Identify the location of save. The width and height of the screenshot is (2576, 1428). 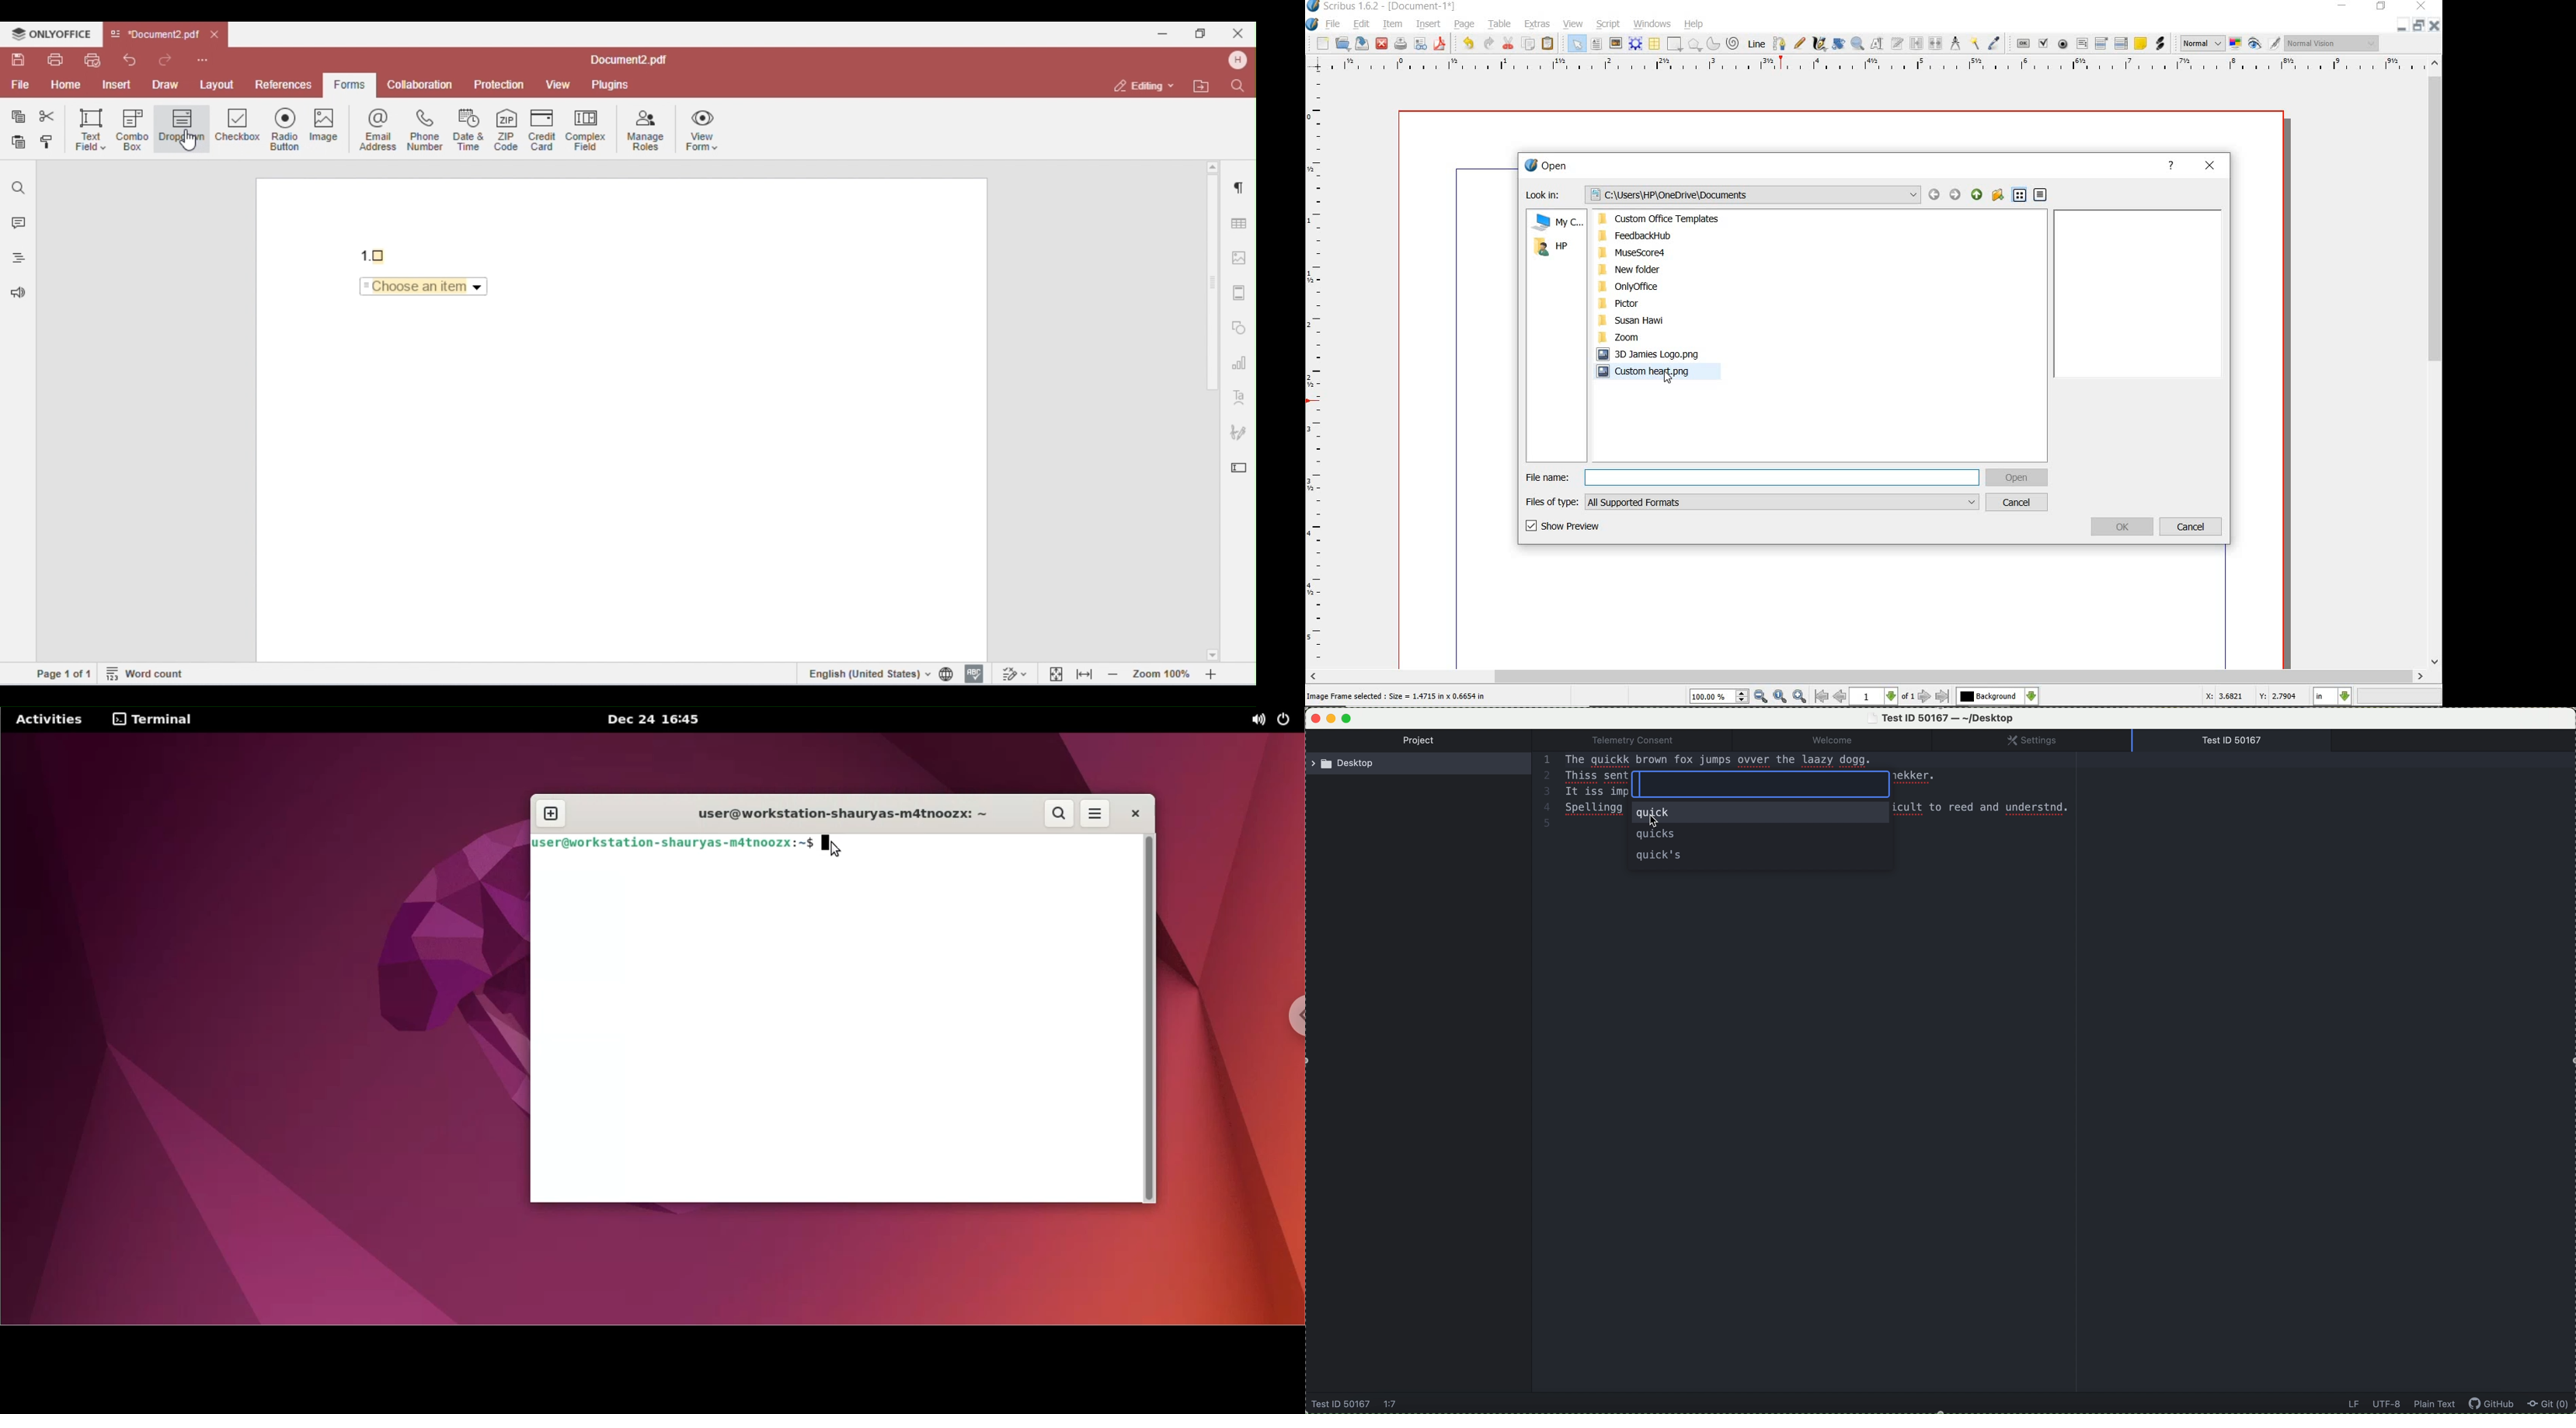
(1363, 43).